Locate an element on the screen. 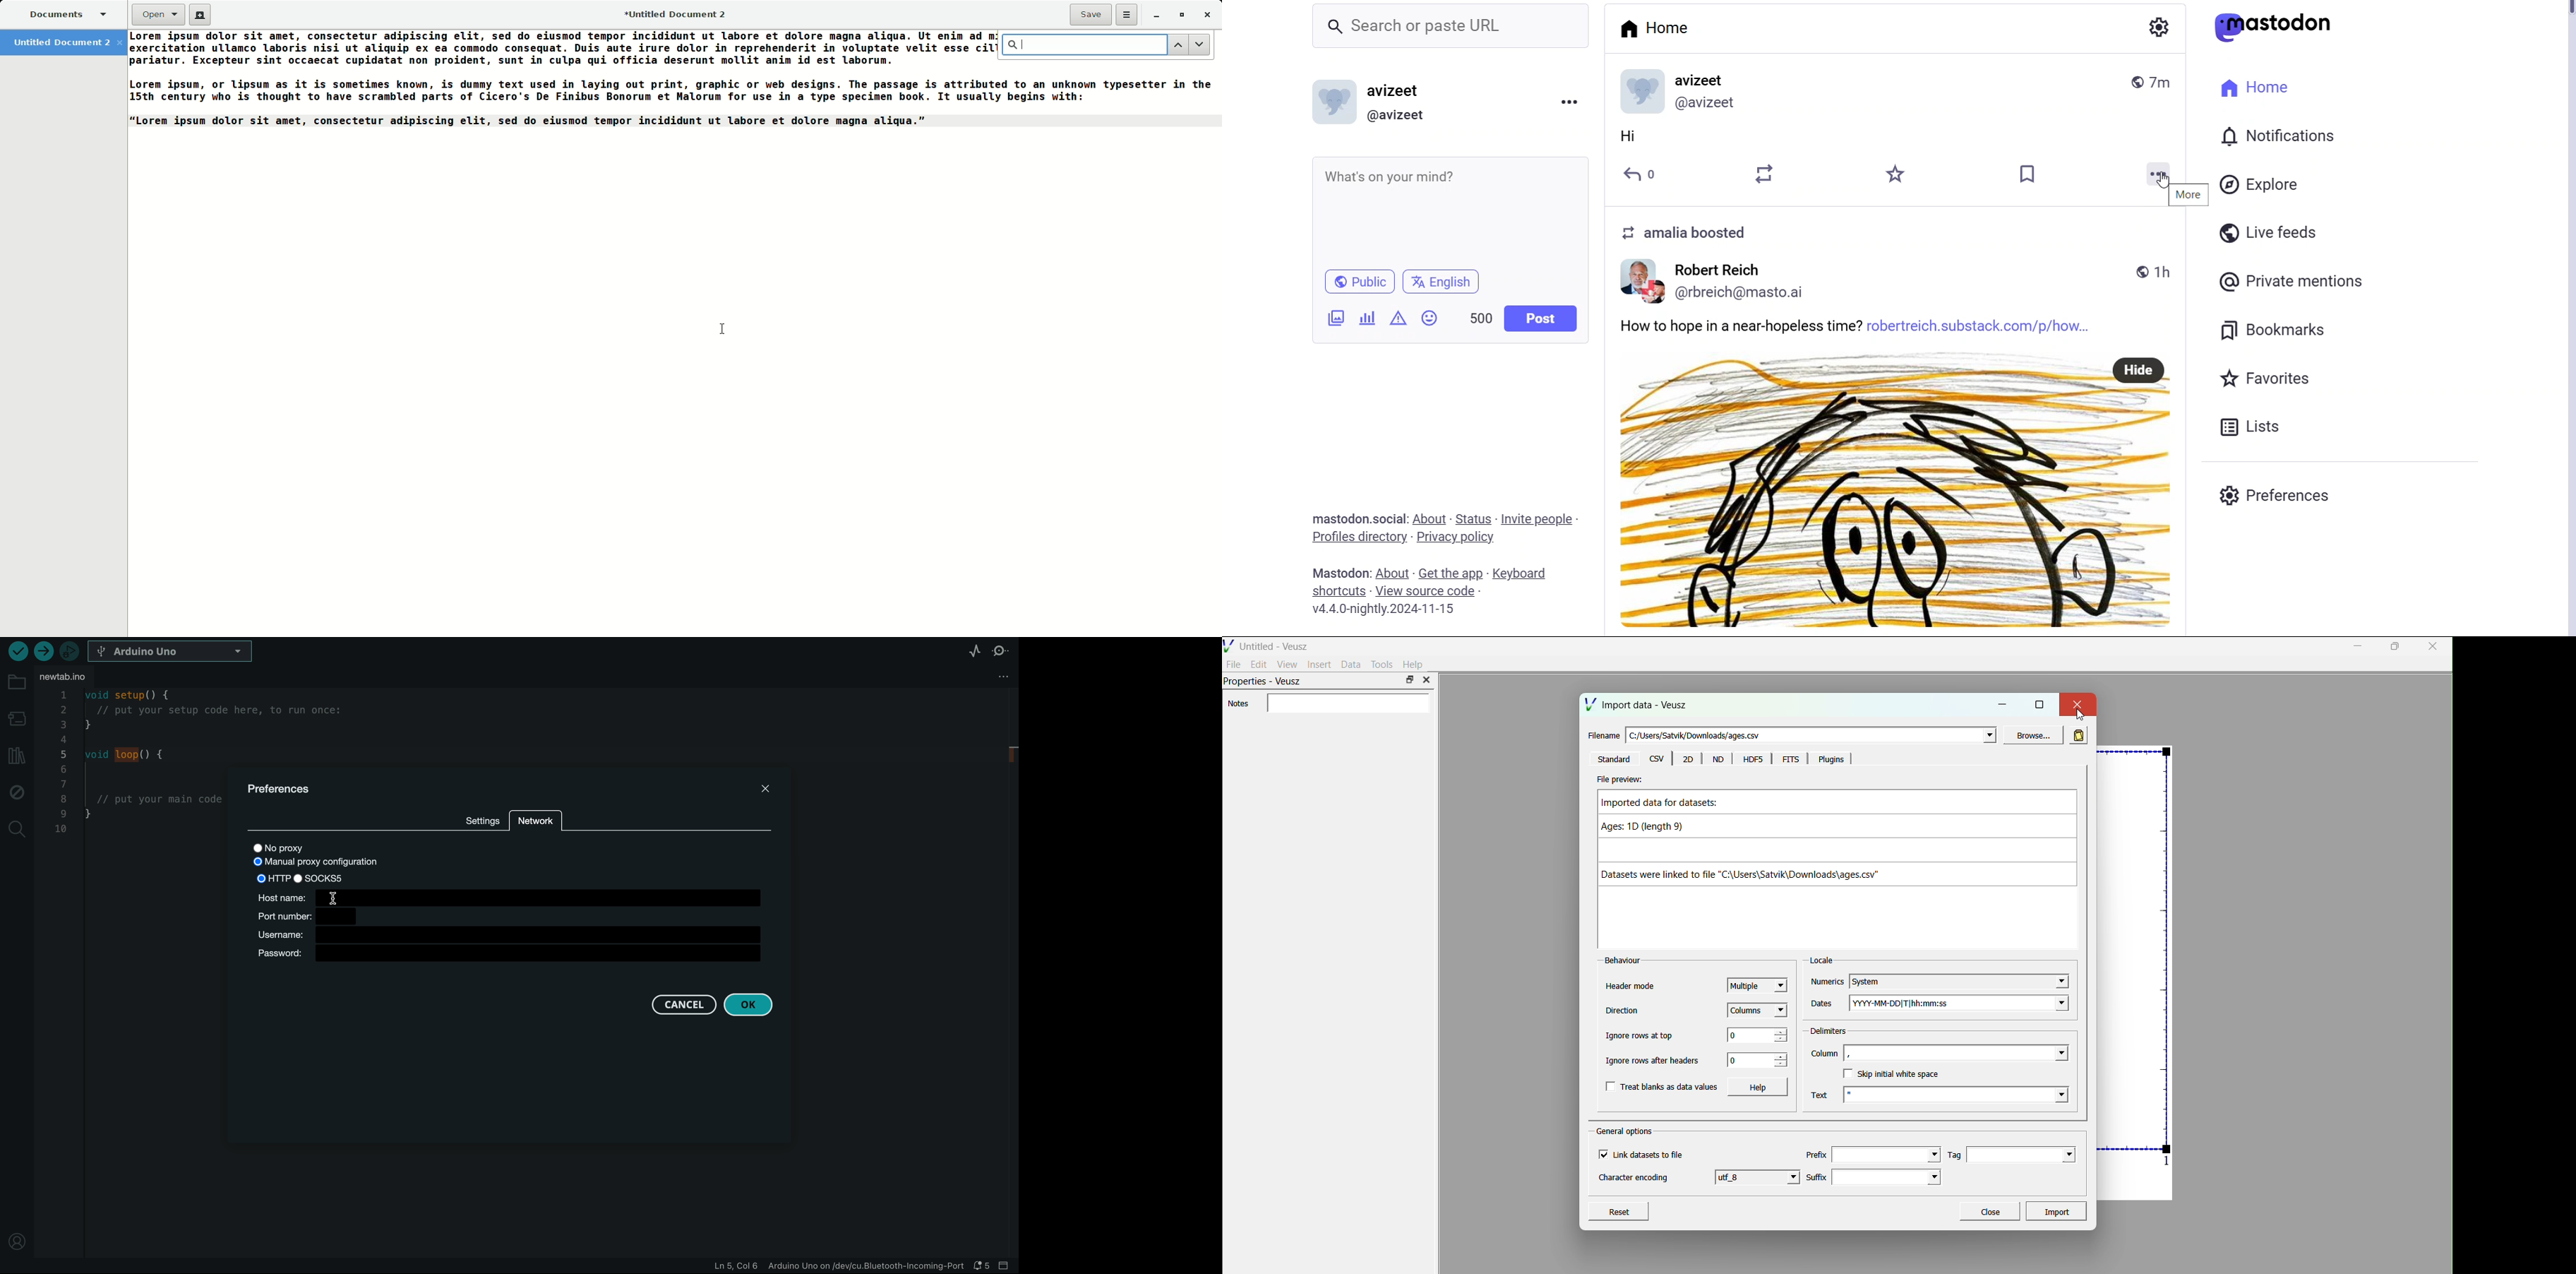 Image resolution: width=2576 pixels, height=1288 pixels. close is located at coordinates (763, 788).